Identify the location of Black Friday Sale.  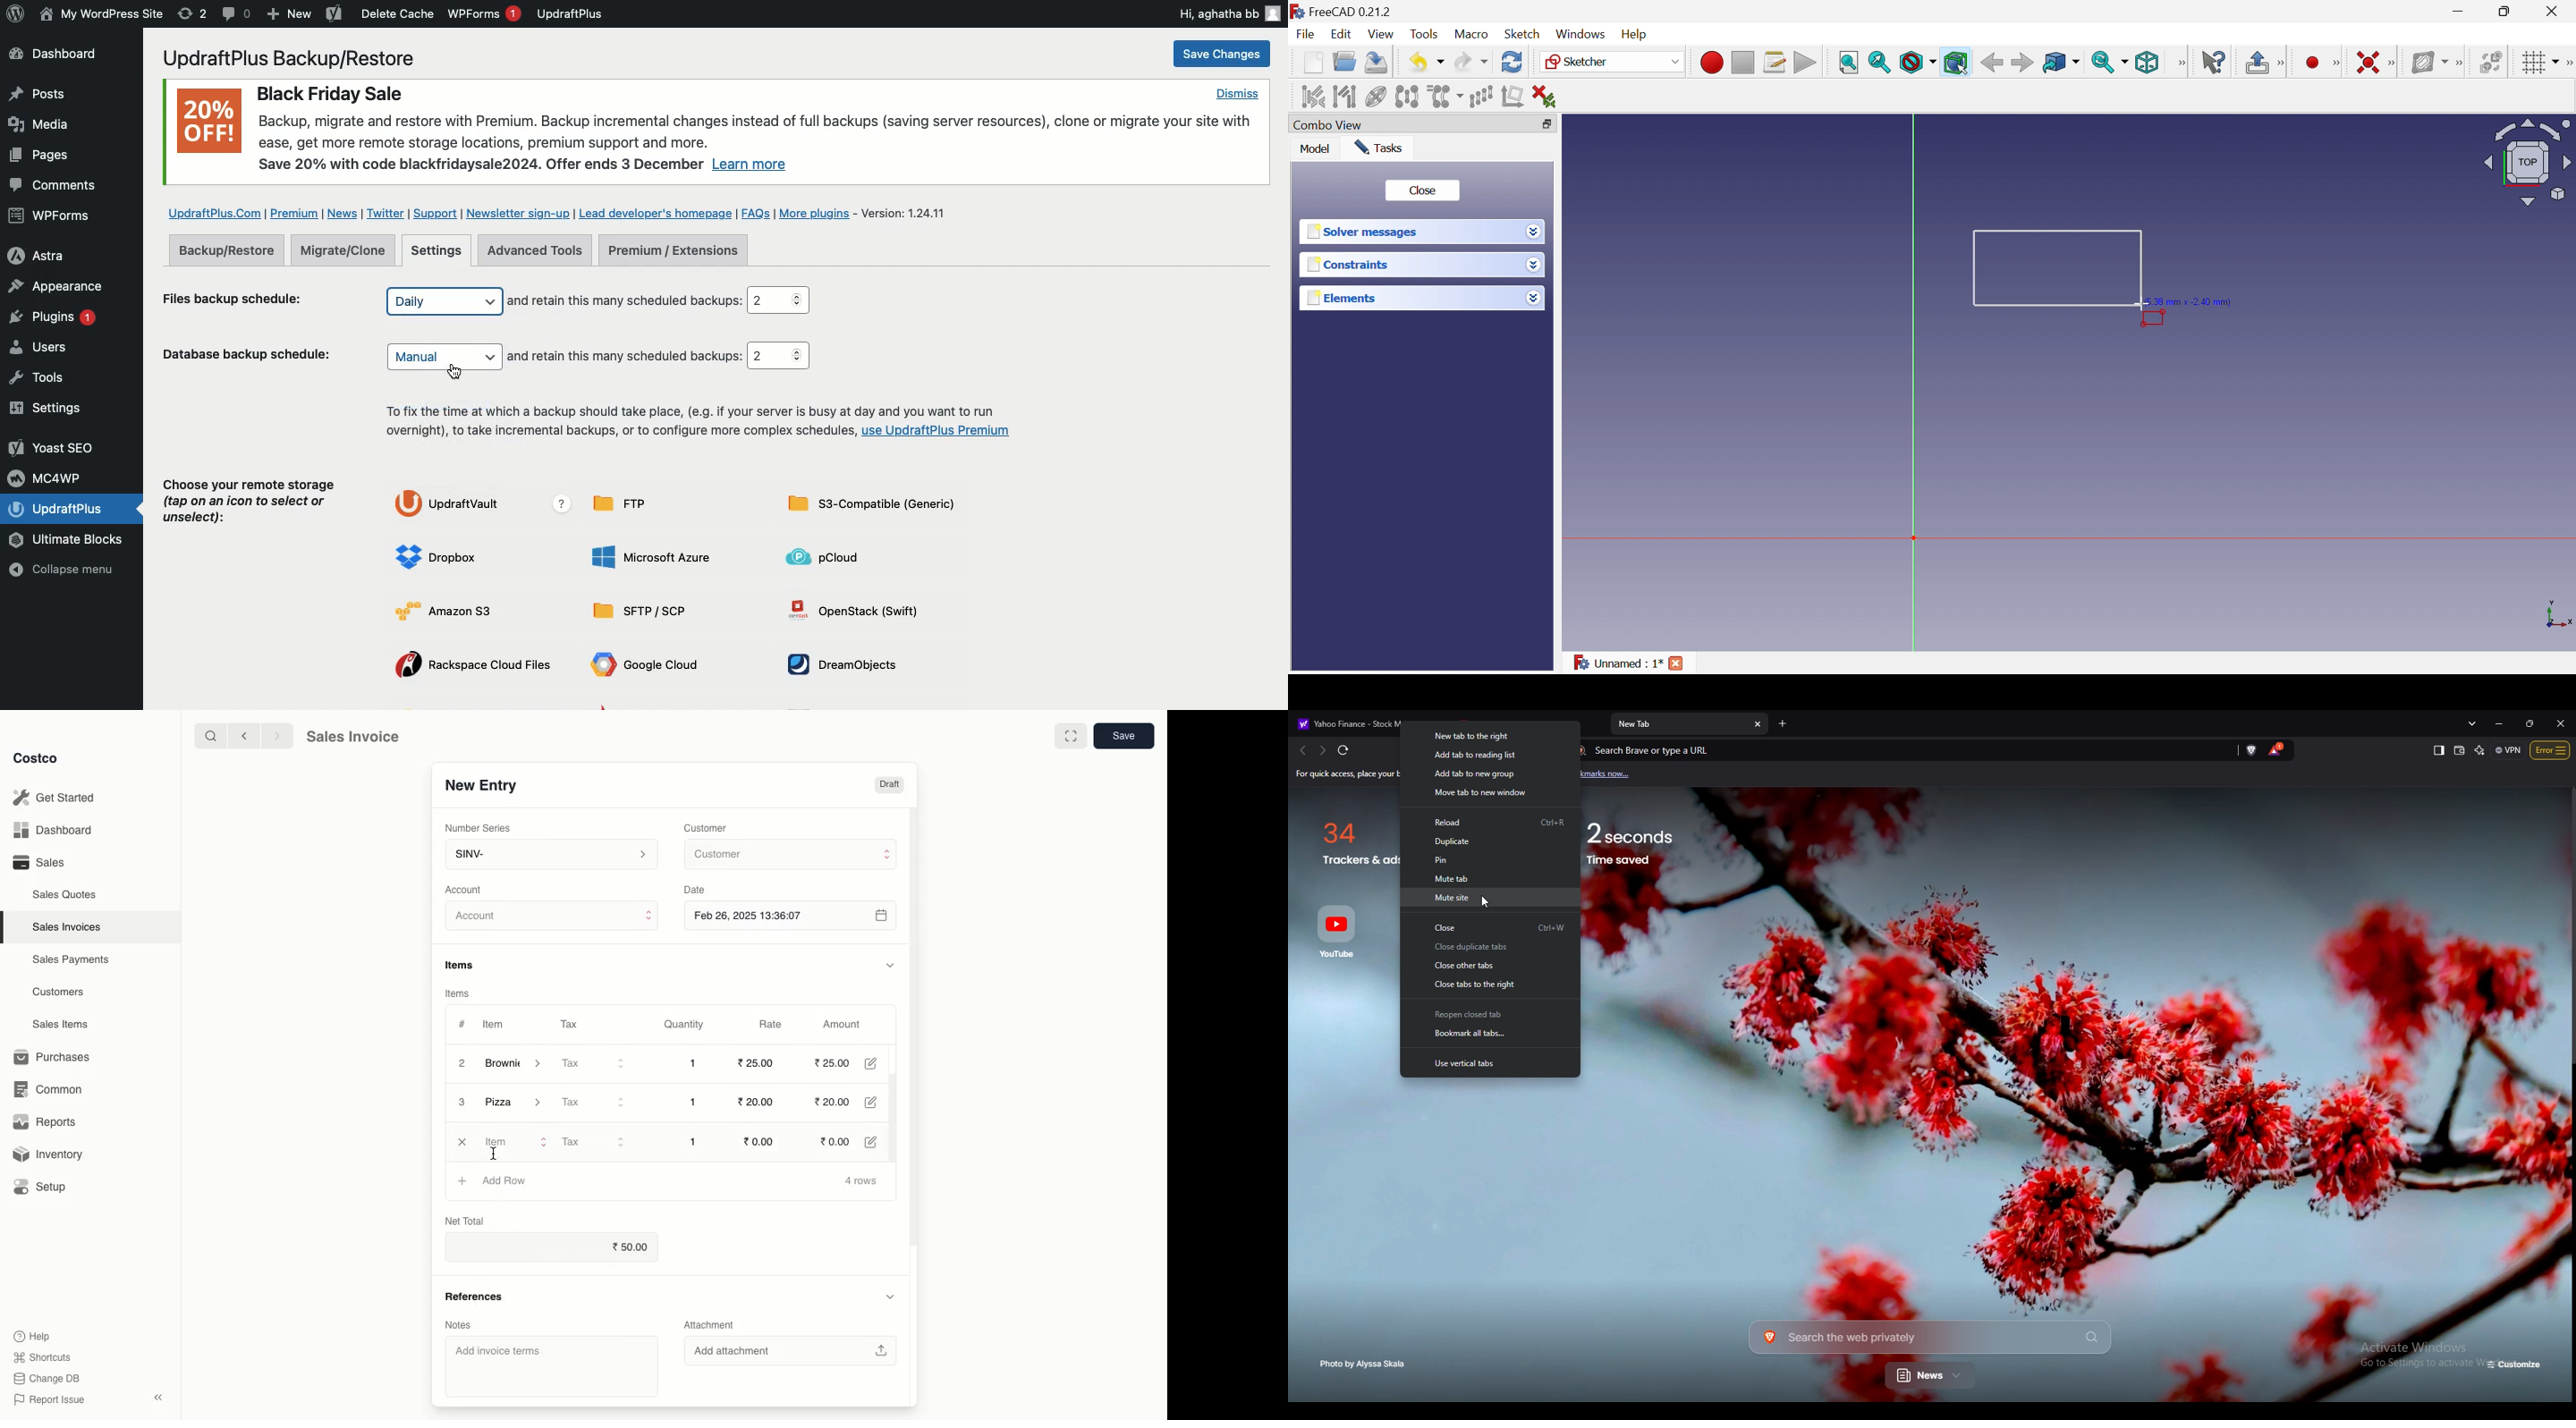
(328, 91).